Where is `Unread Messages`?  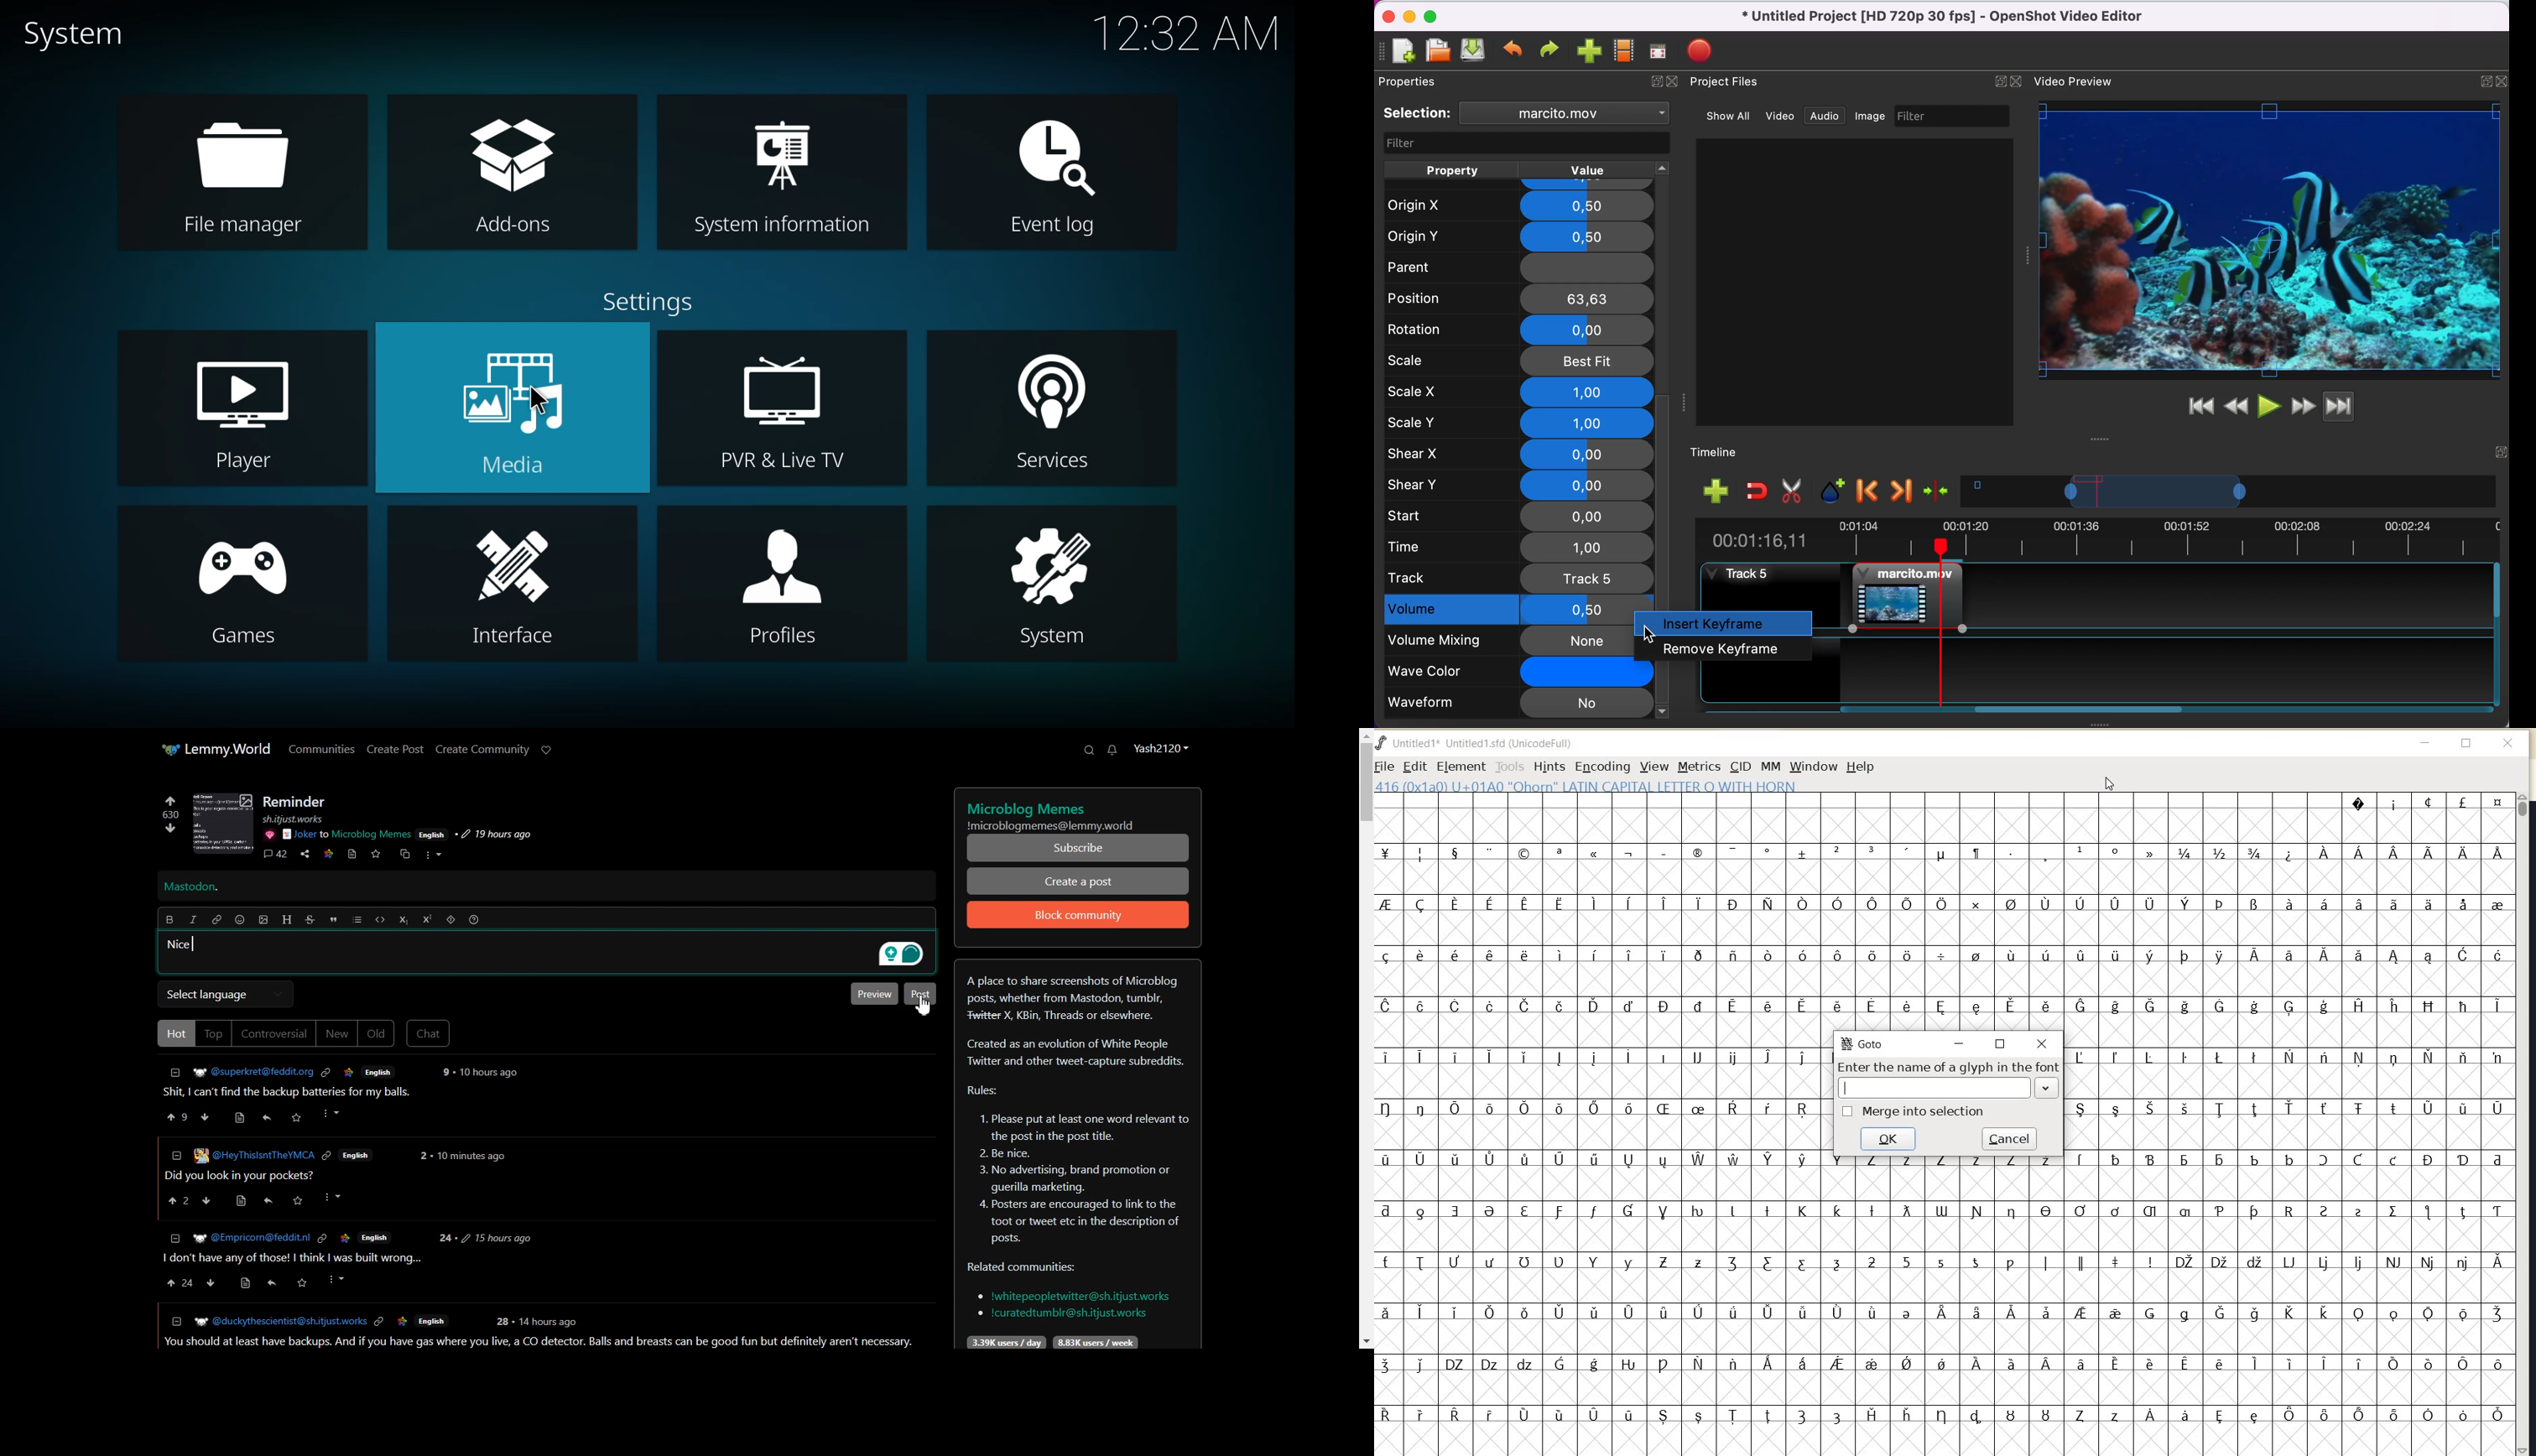
Unread Messages is located at coordinates (1113, 750).